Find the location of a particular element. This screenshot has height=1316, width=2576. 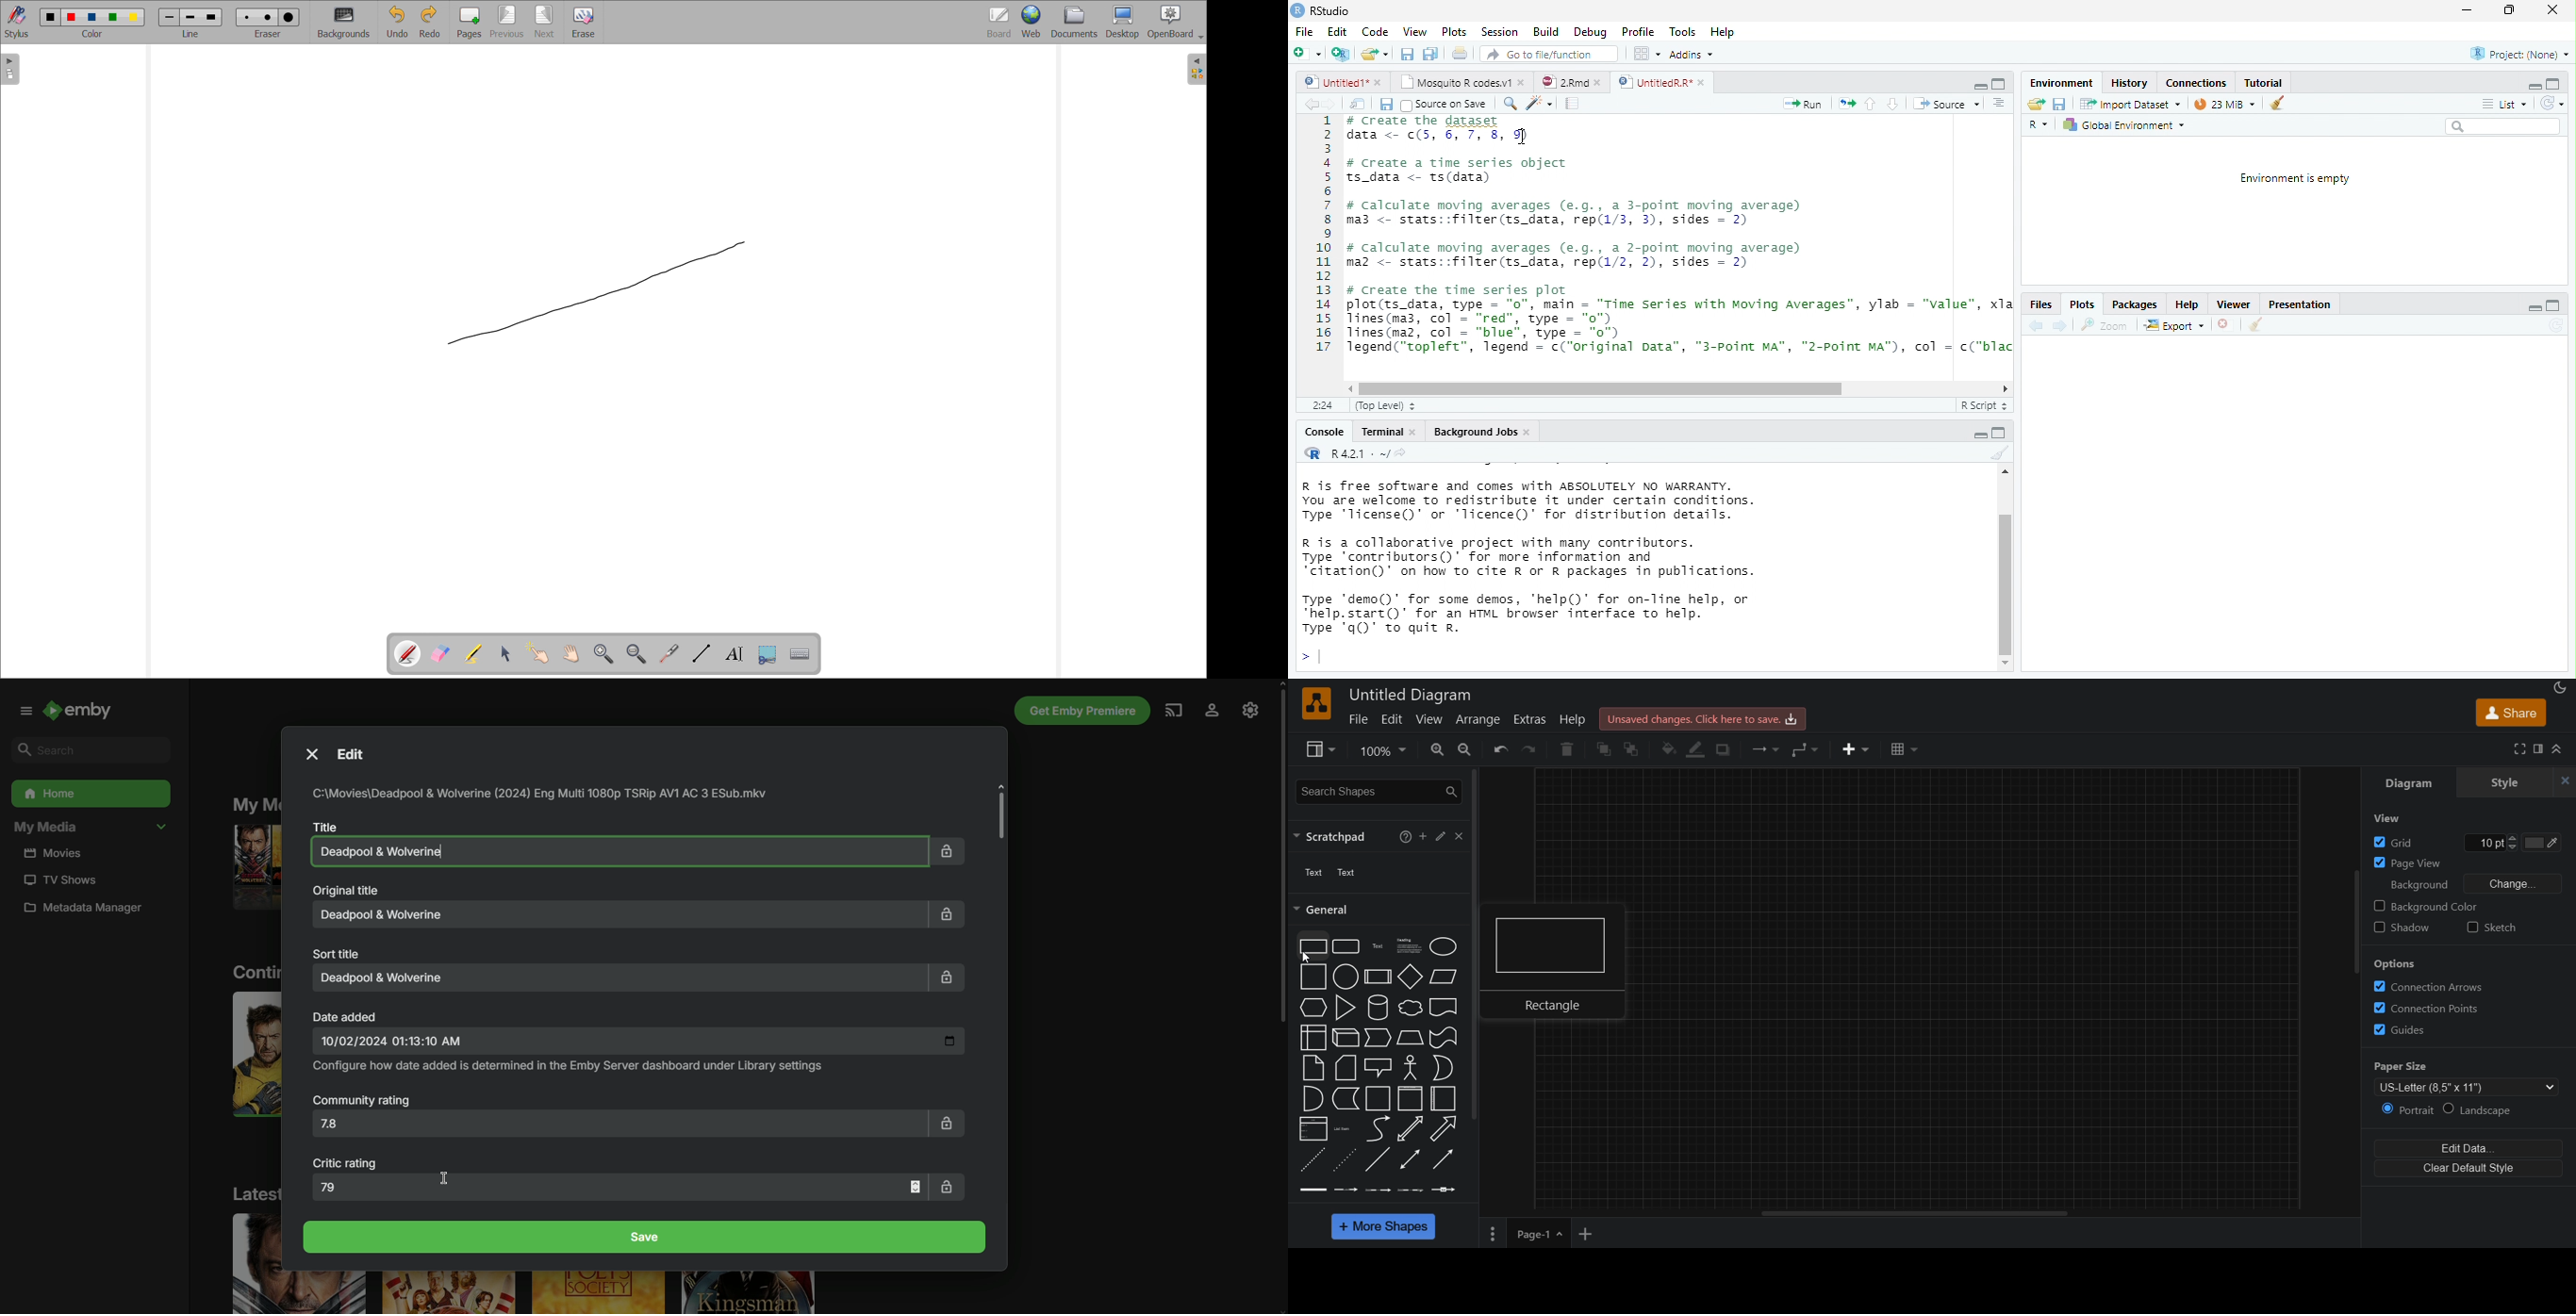

line is located at coordinates (1378, 1161).